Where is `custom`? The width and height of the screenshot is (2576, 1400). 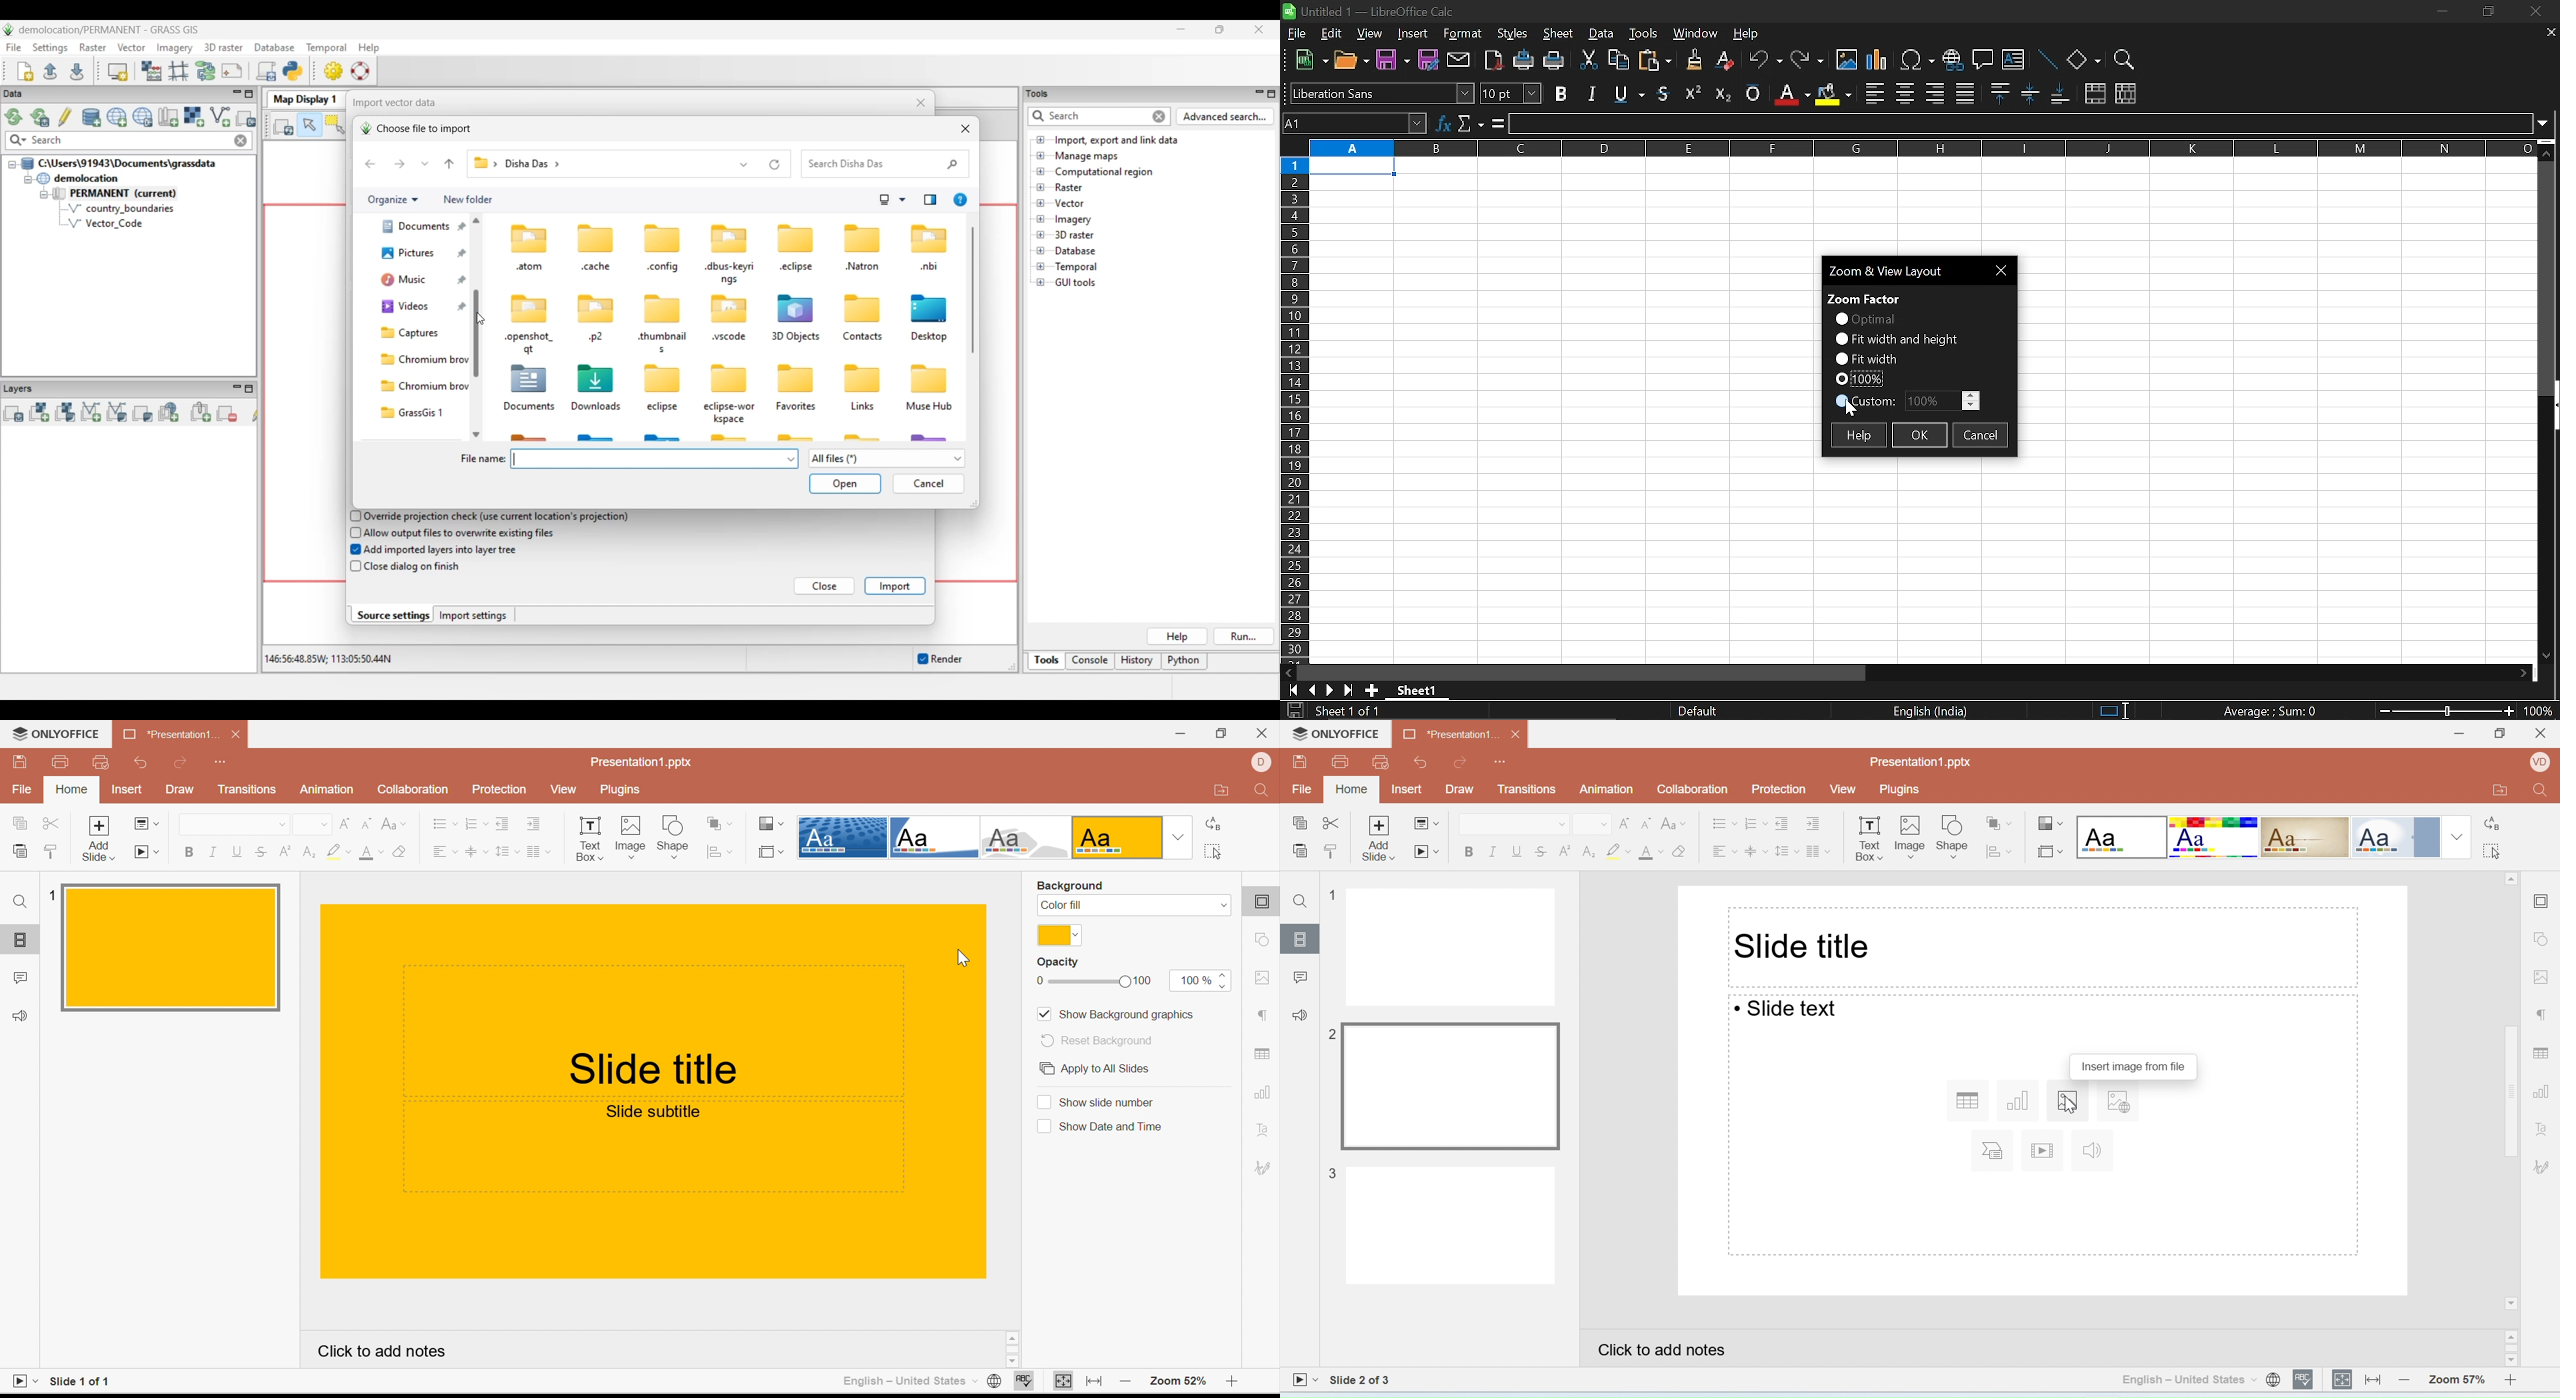 custom is located at coordinates (1866, 403).